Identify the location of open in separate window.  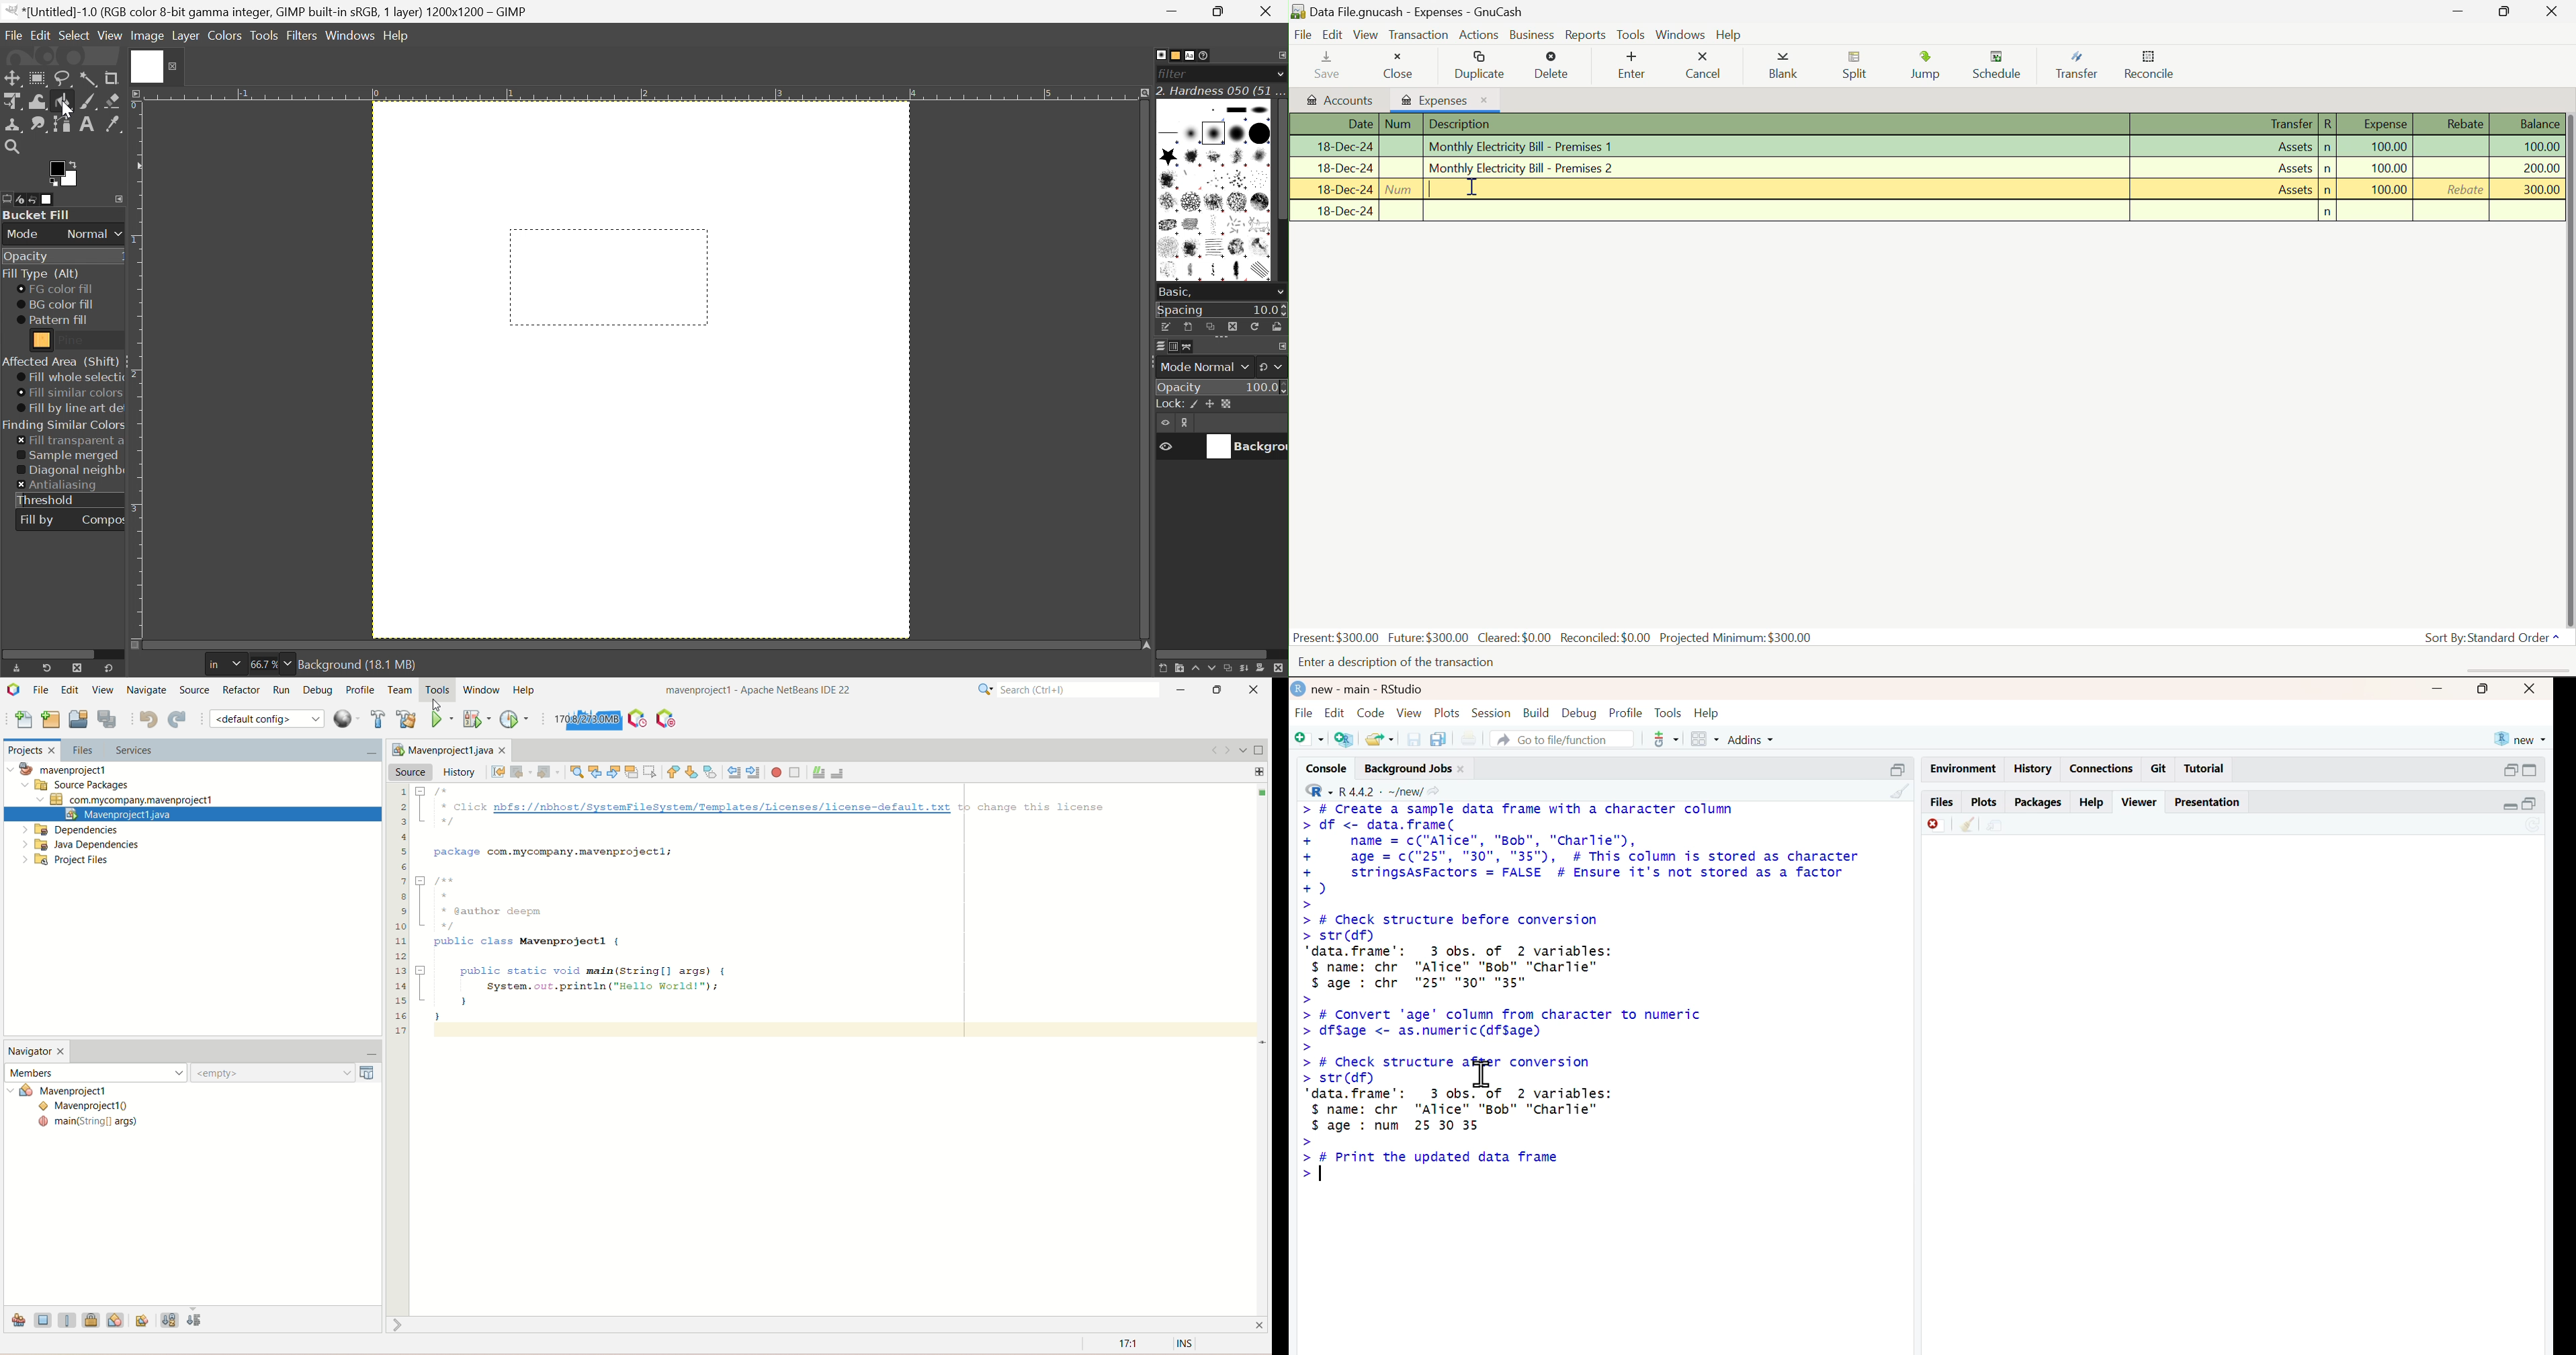
(2529, 804).